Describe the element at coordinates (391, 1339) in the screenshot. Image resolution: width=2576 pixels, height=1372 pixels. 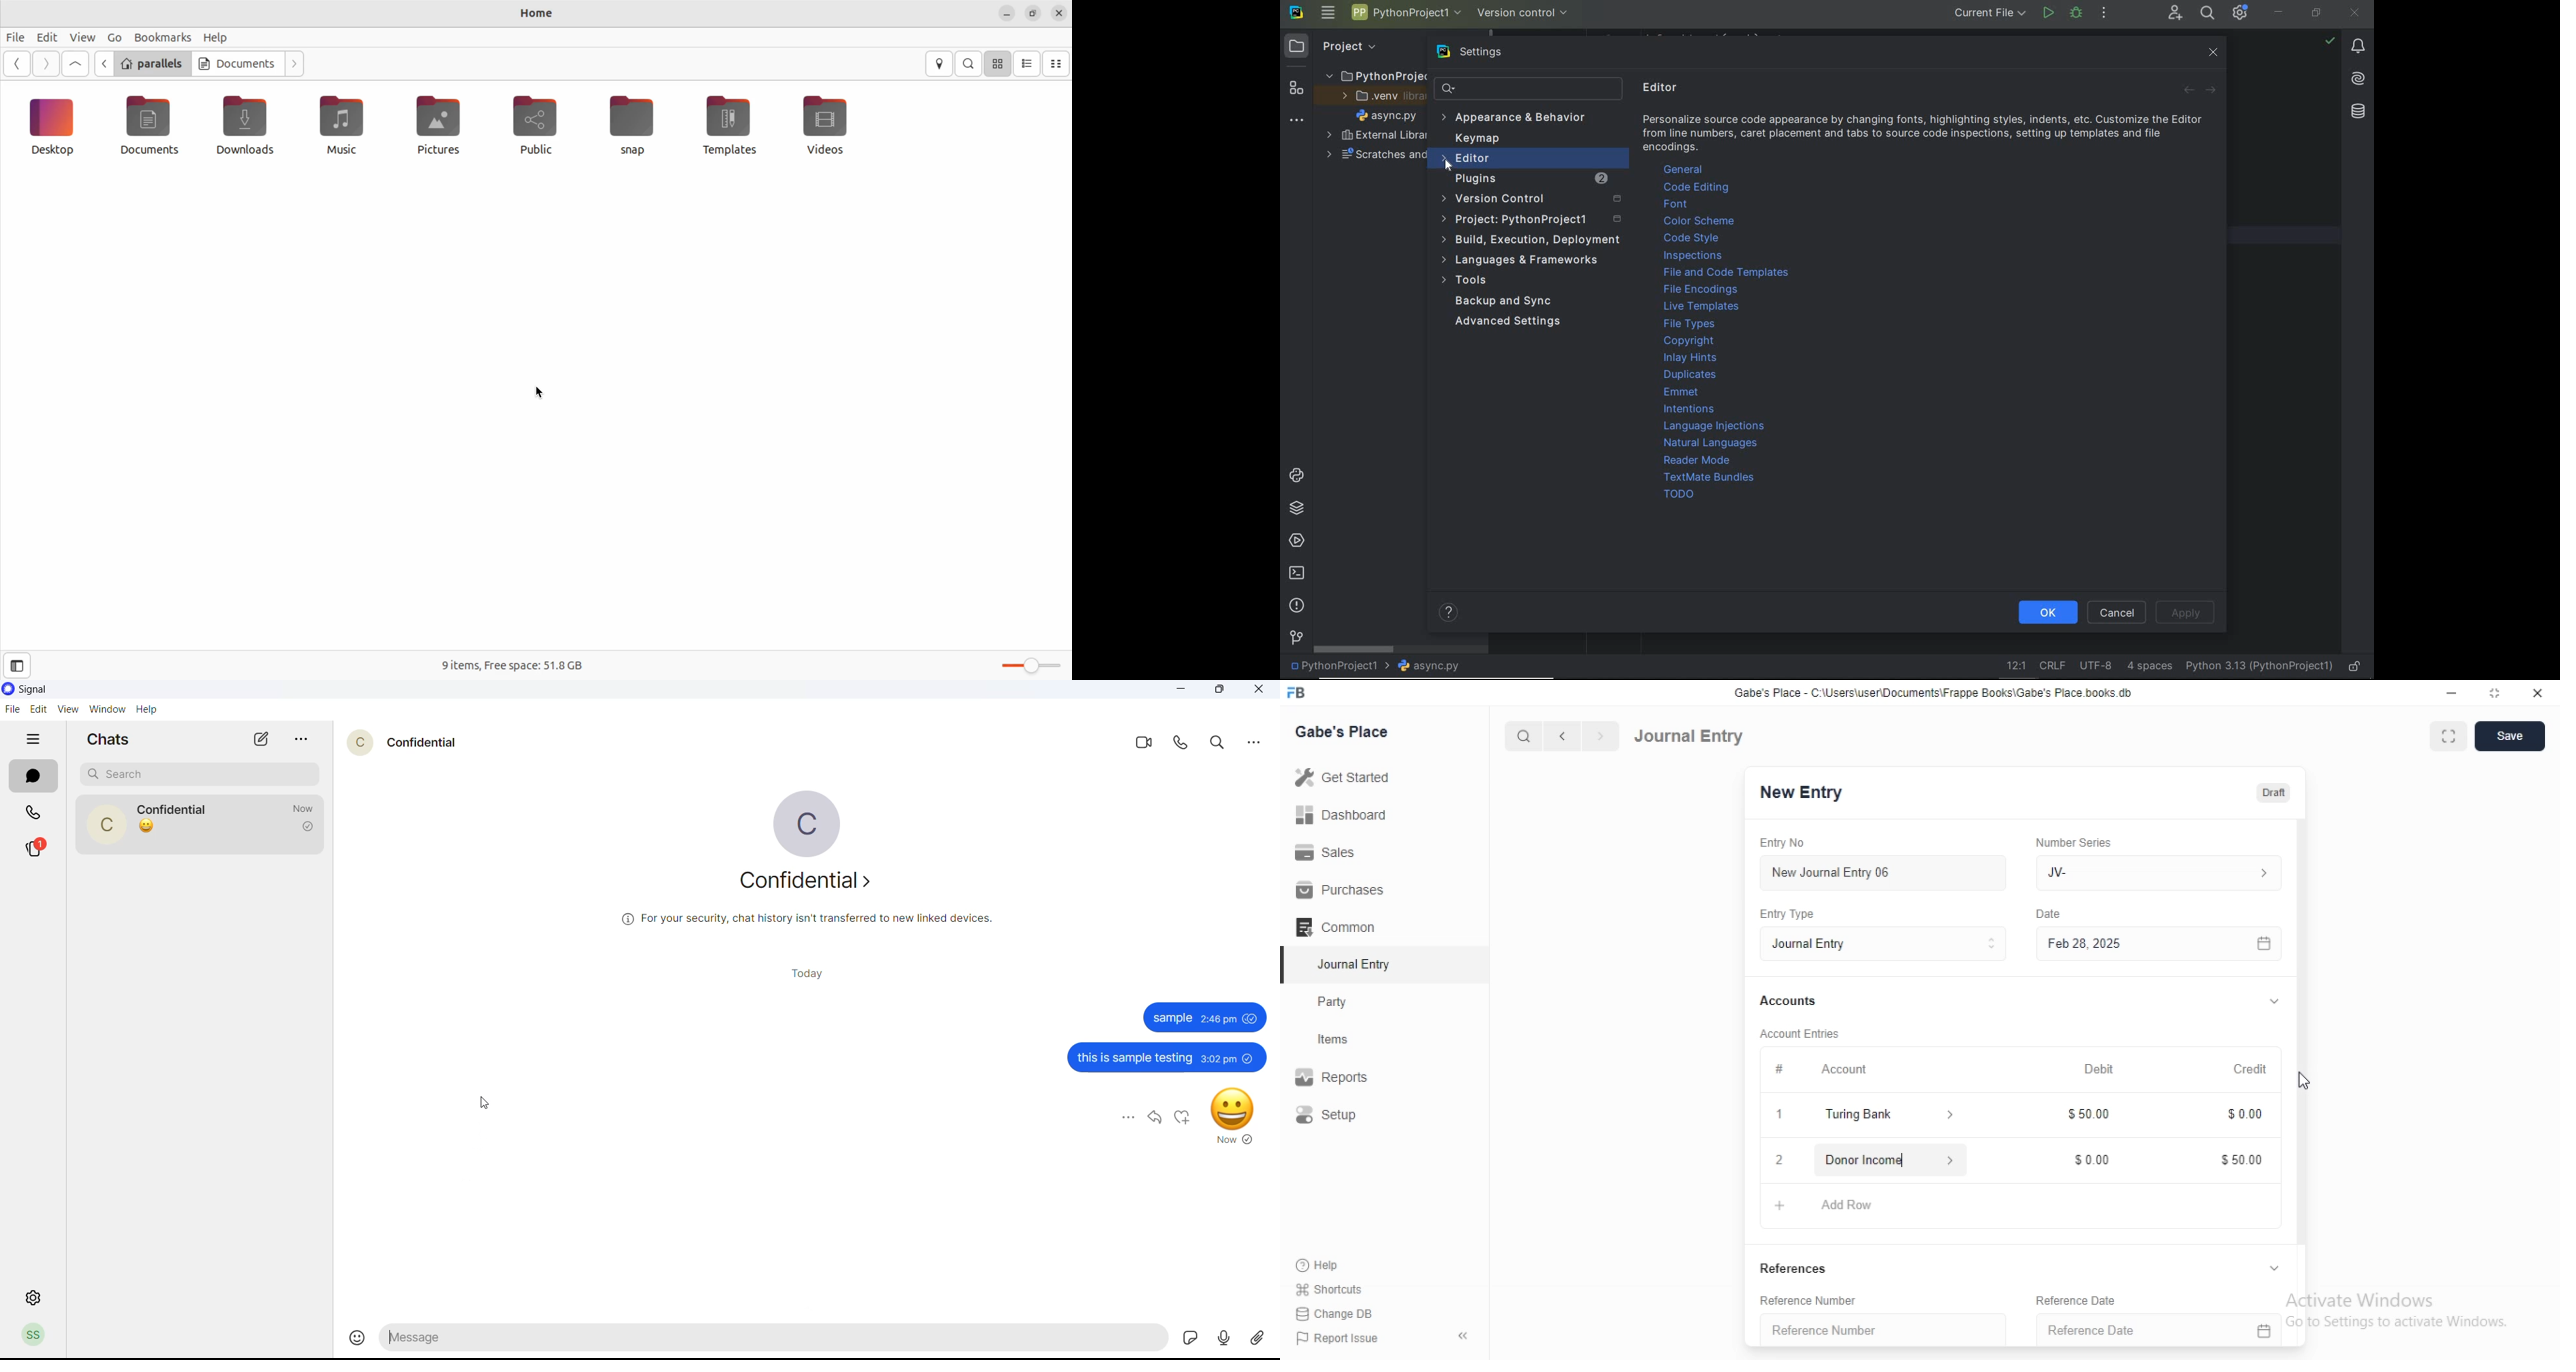
I see `text markup` at that location.